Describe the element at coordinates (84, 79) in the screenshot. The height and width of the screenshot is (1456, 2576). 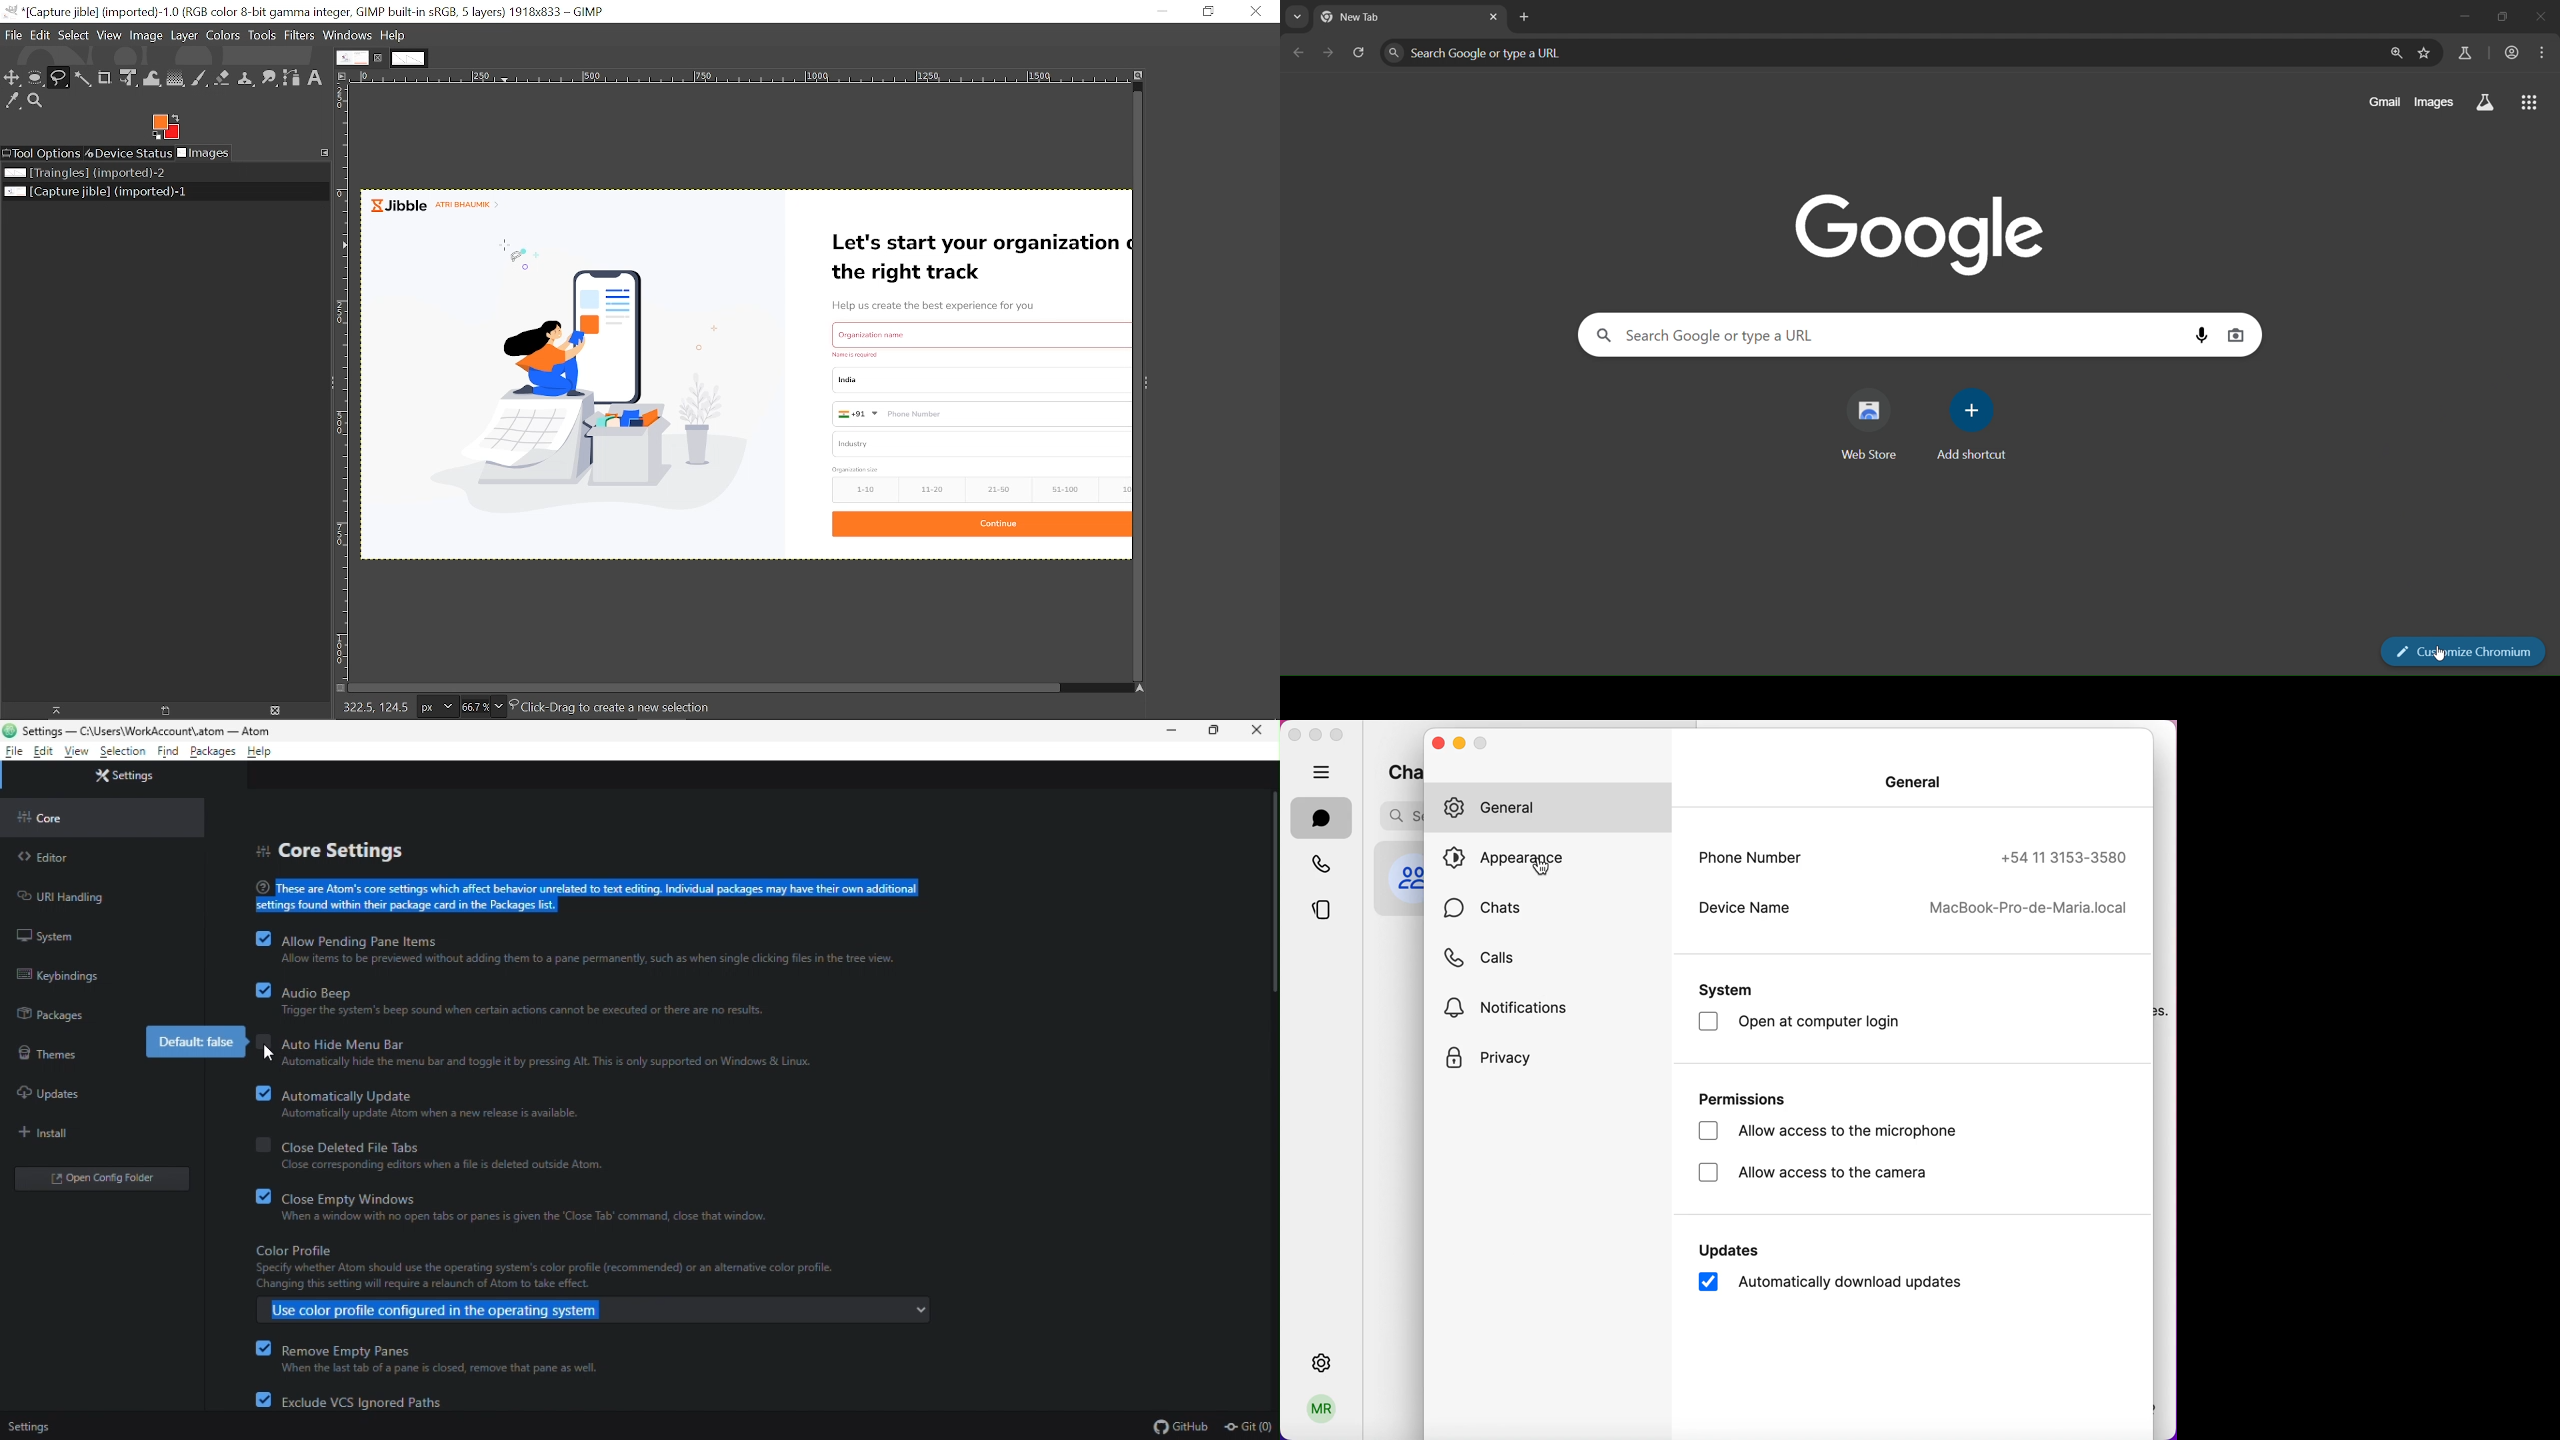
I see `Fuzzy select tool` at that location.